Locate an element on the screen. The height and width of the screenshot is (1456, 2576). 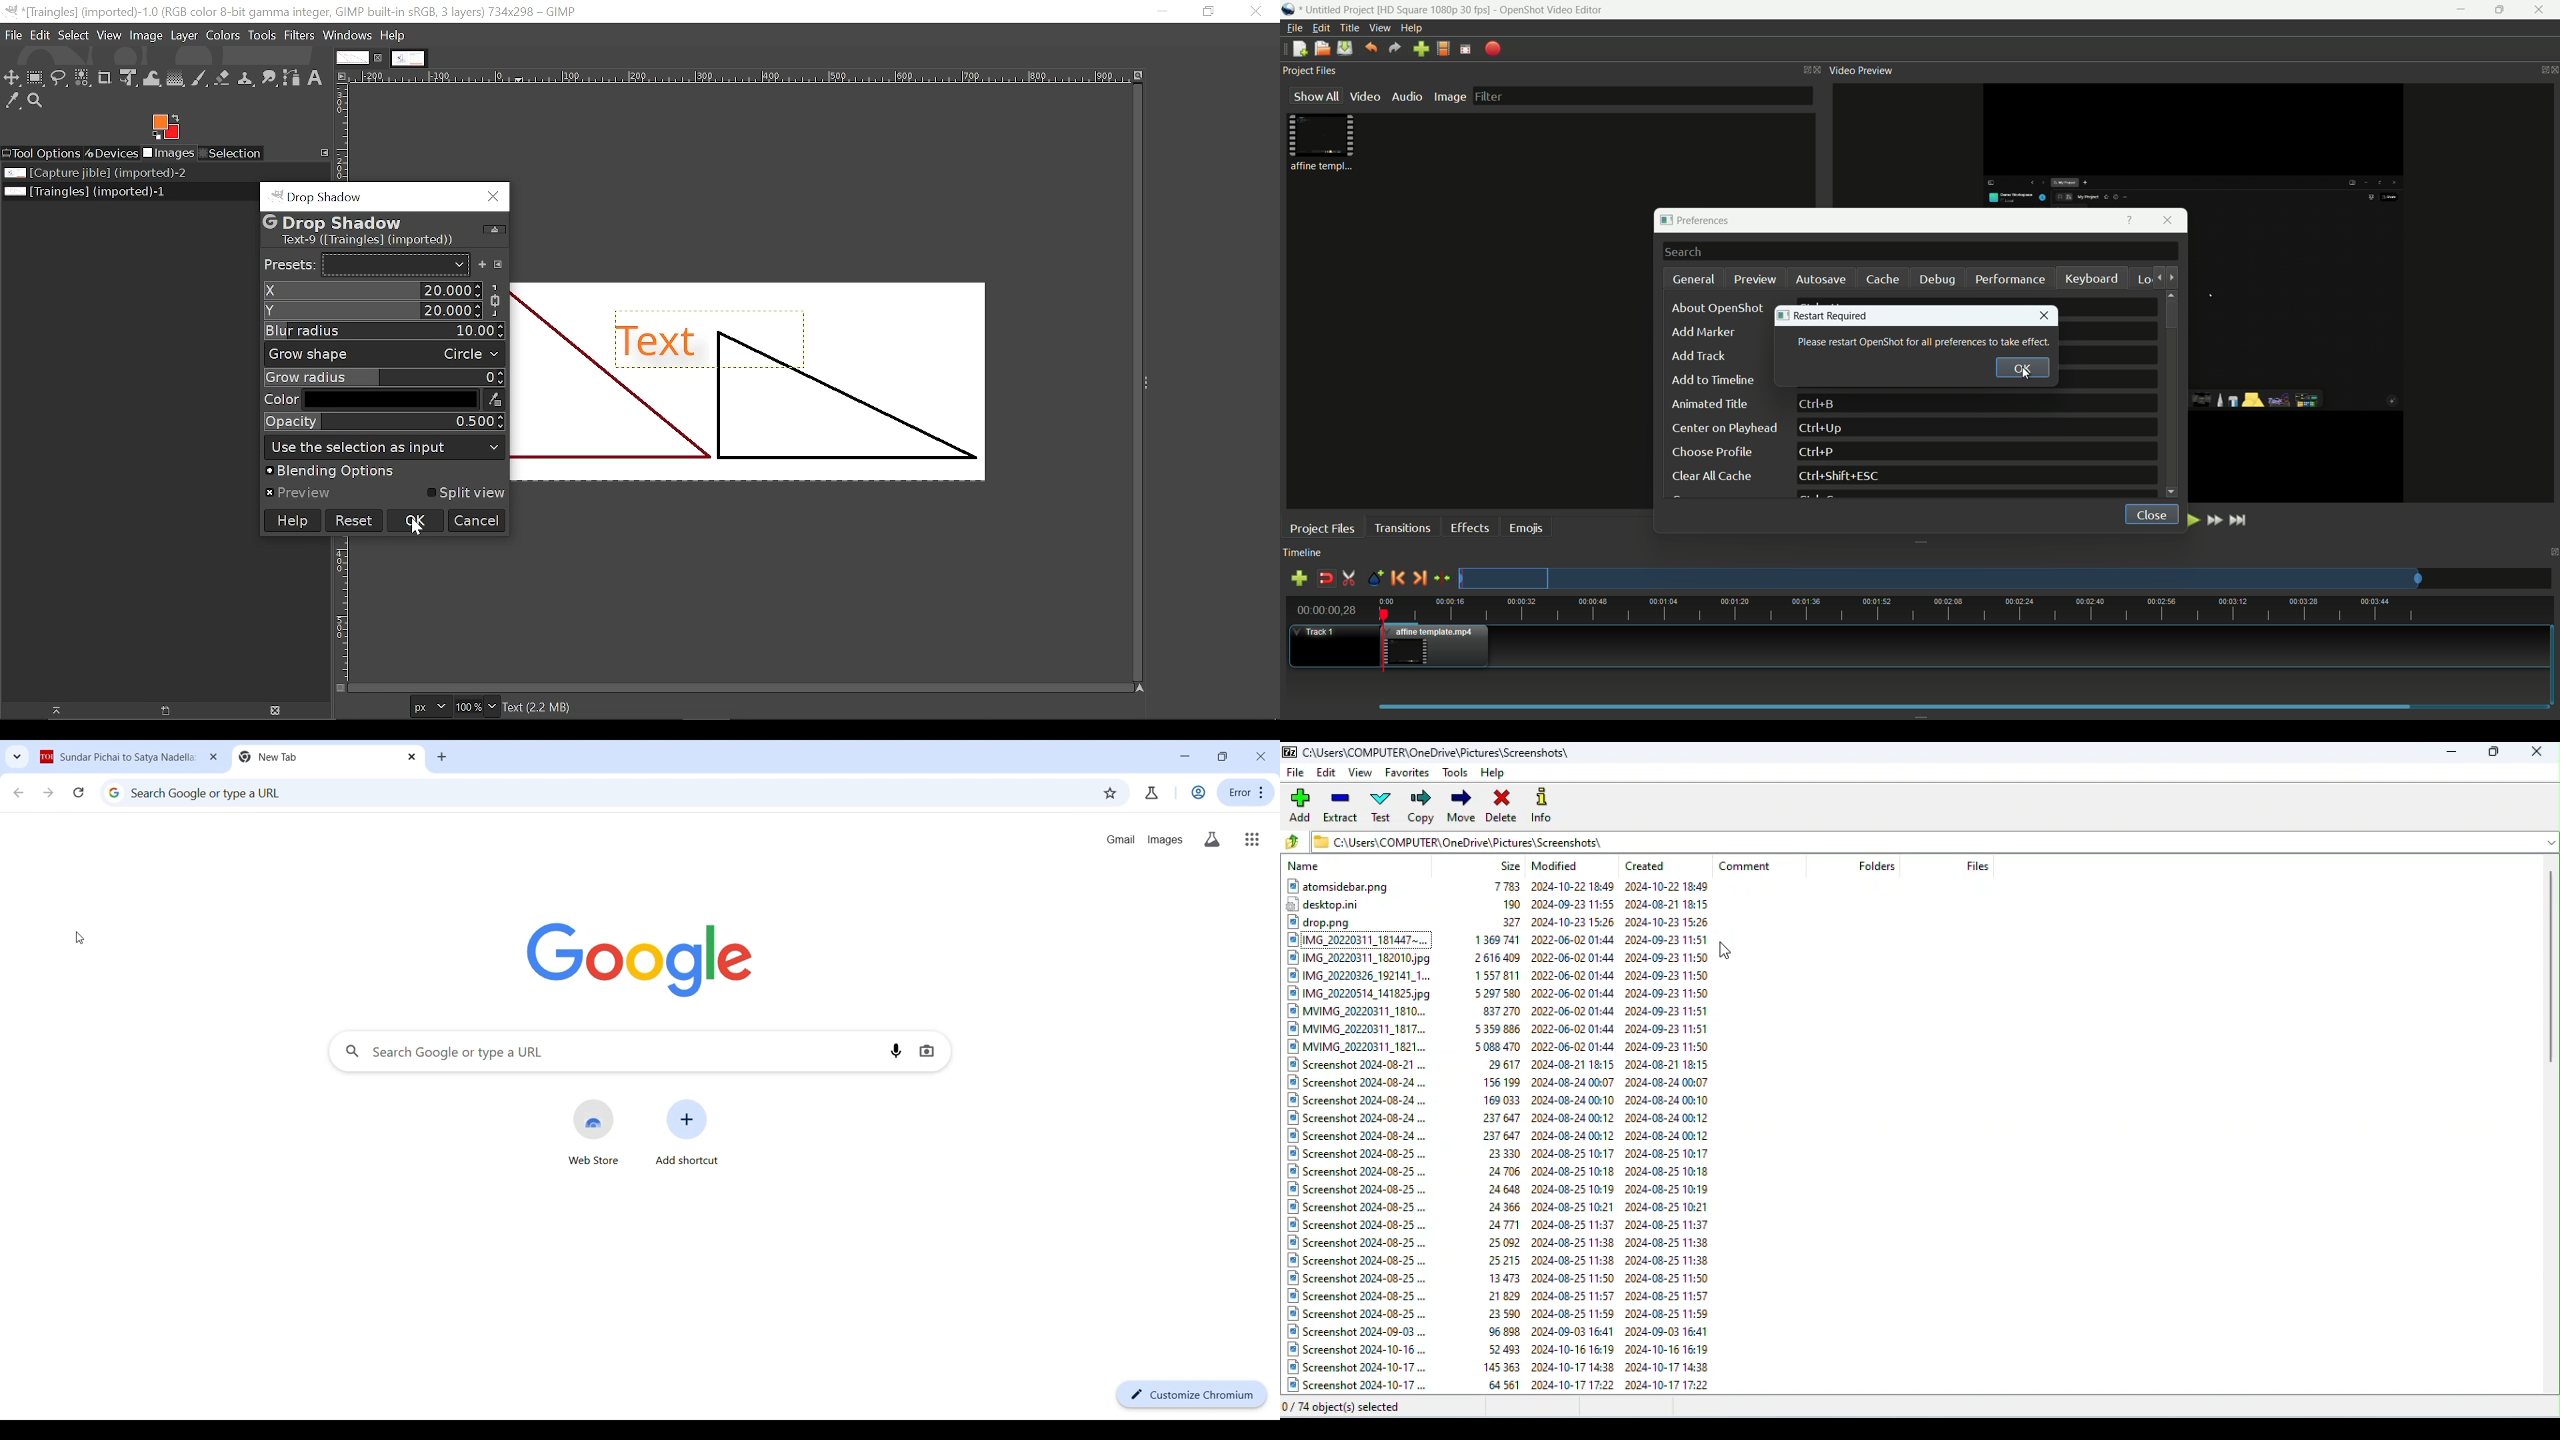
Colors is located at coordinates (223, 36).